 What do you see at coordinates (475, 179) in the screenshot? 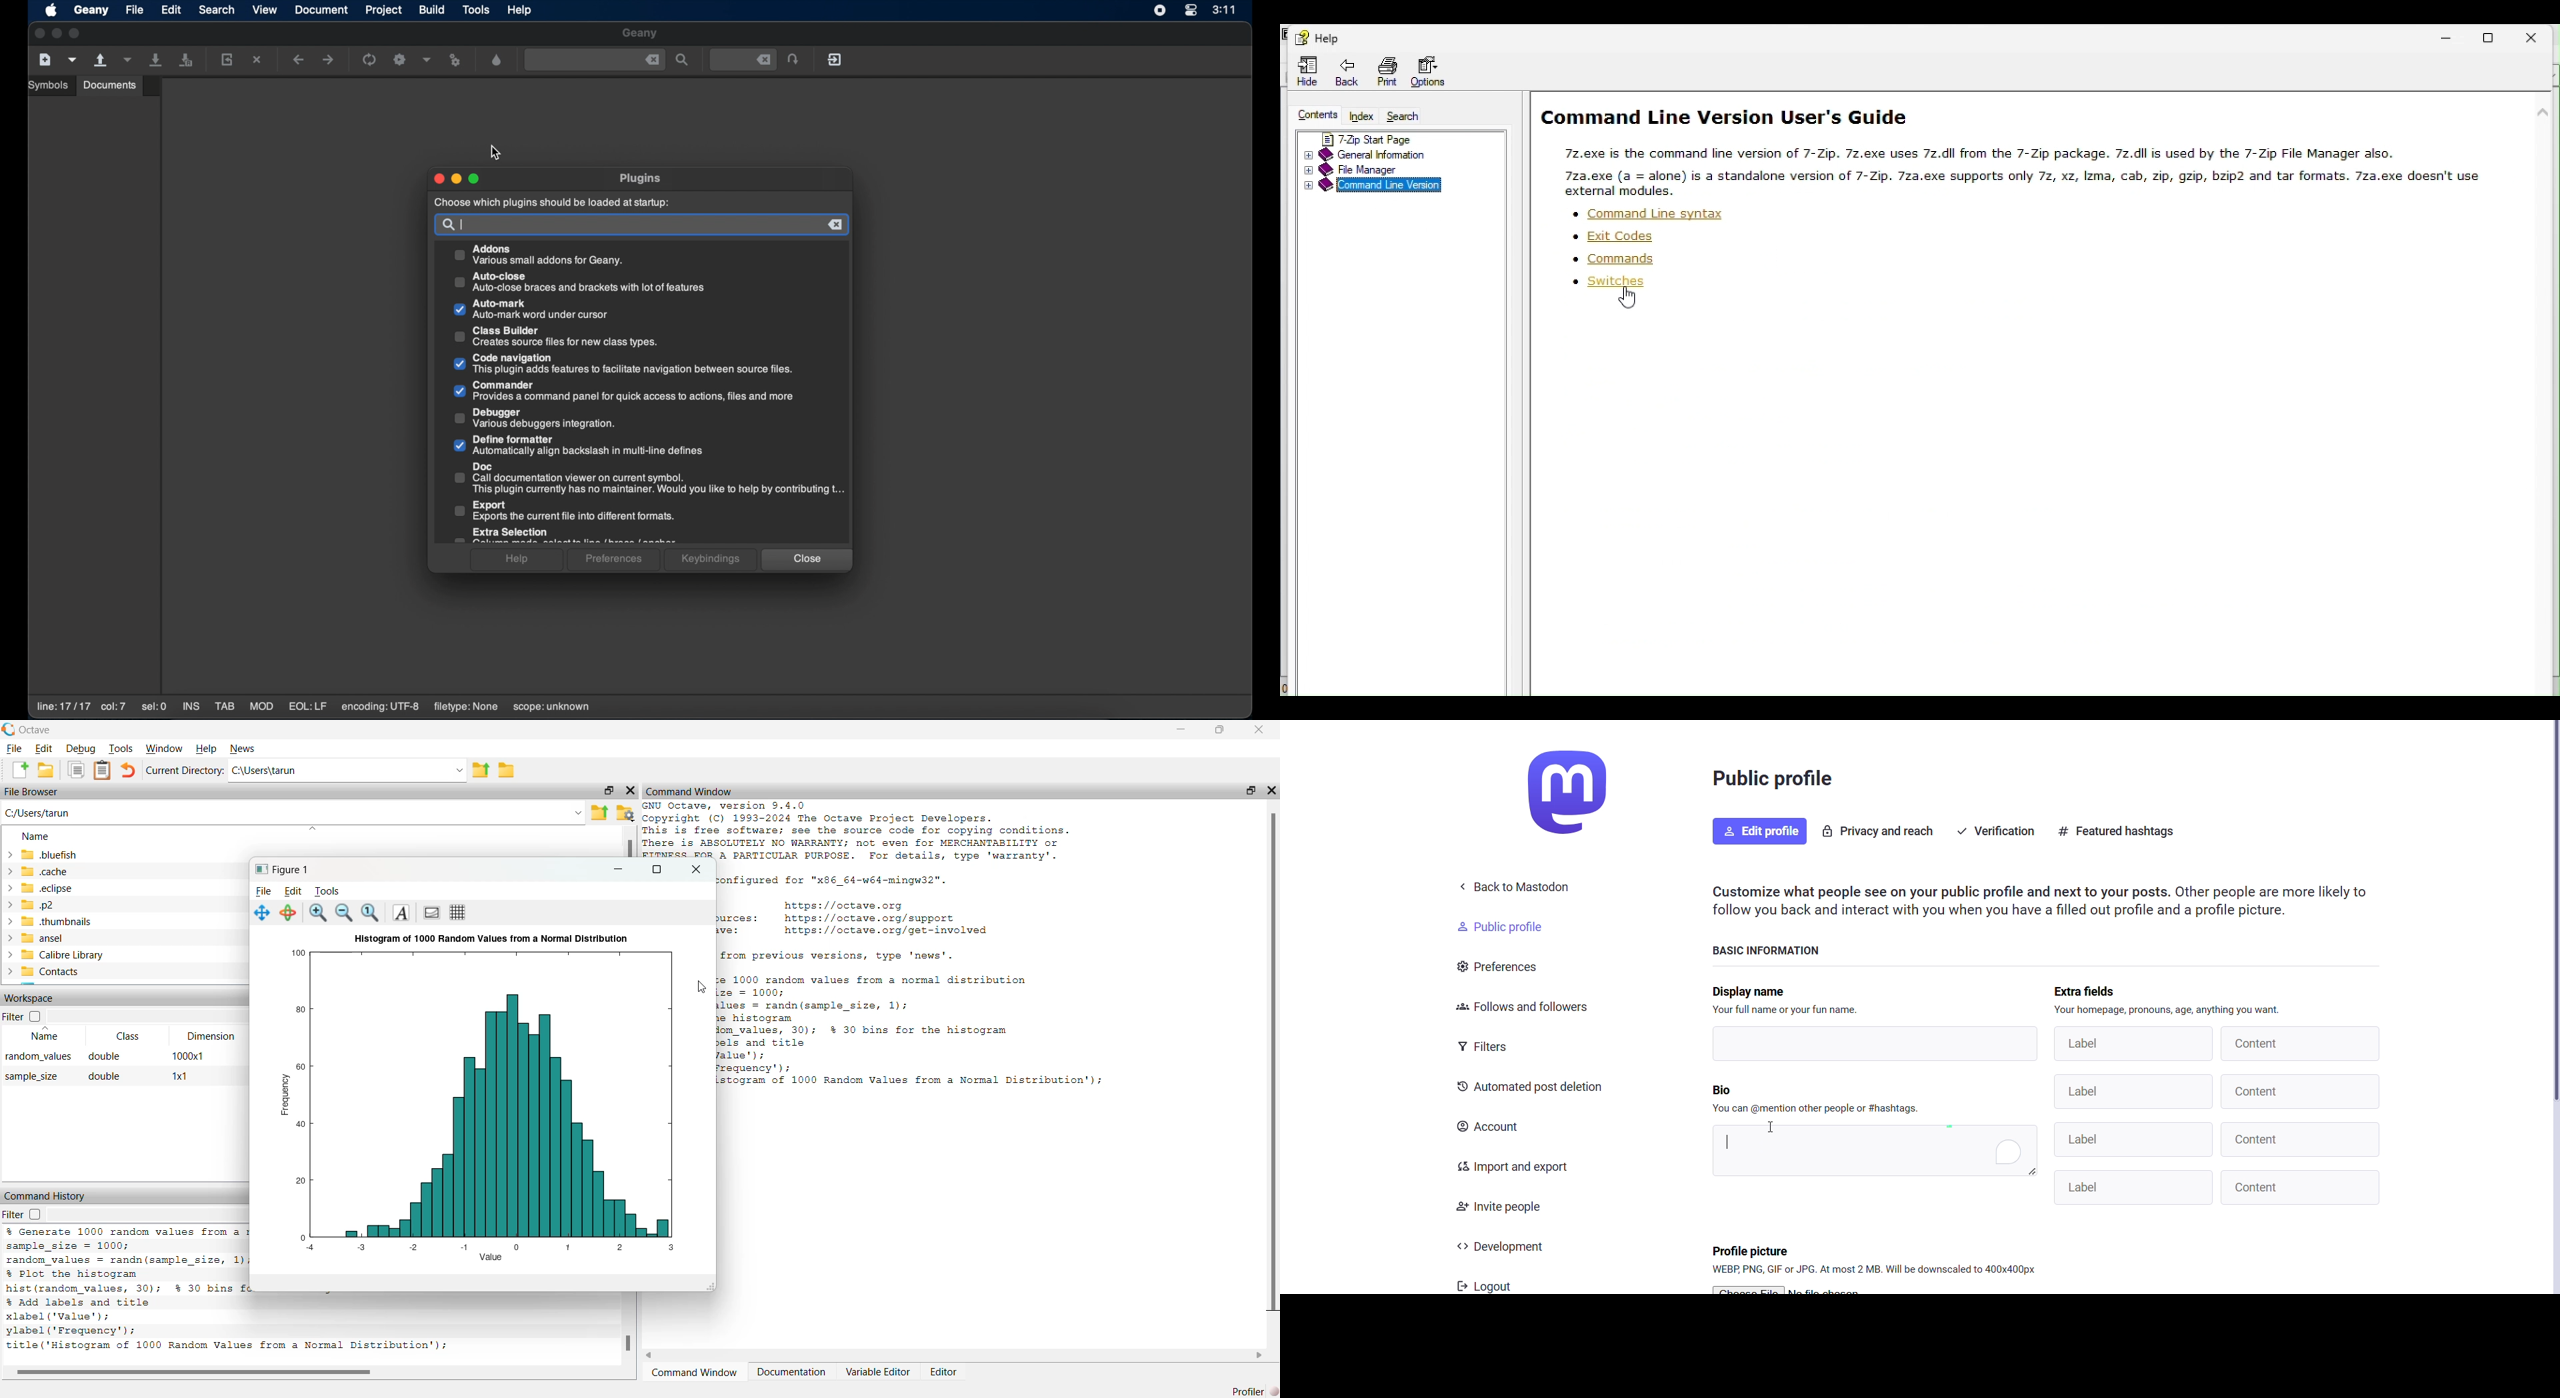
I see `maximize` at bounding box center [475, 179].